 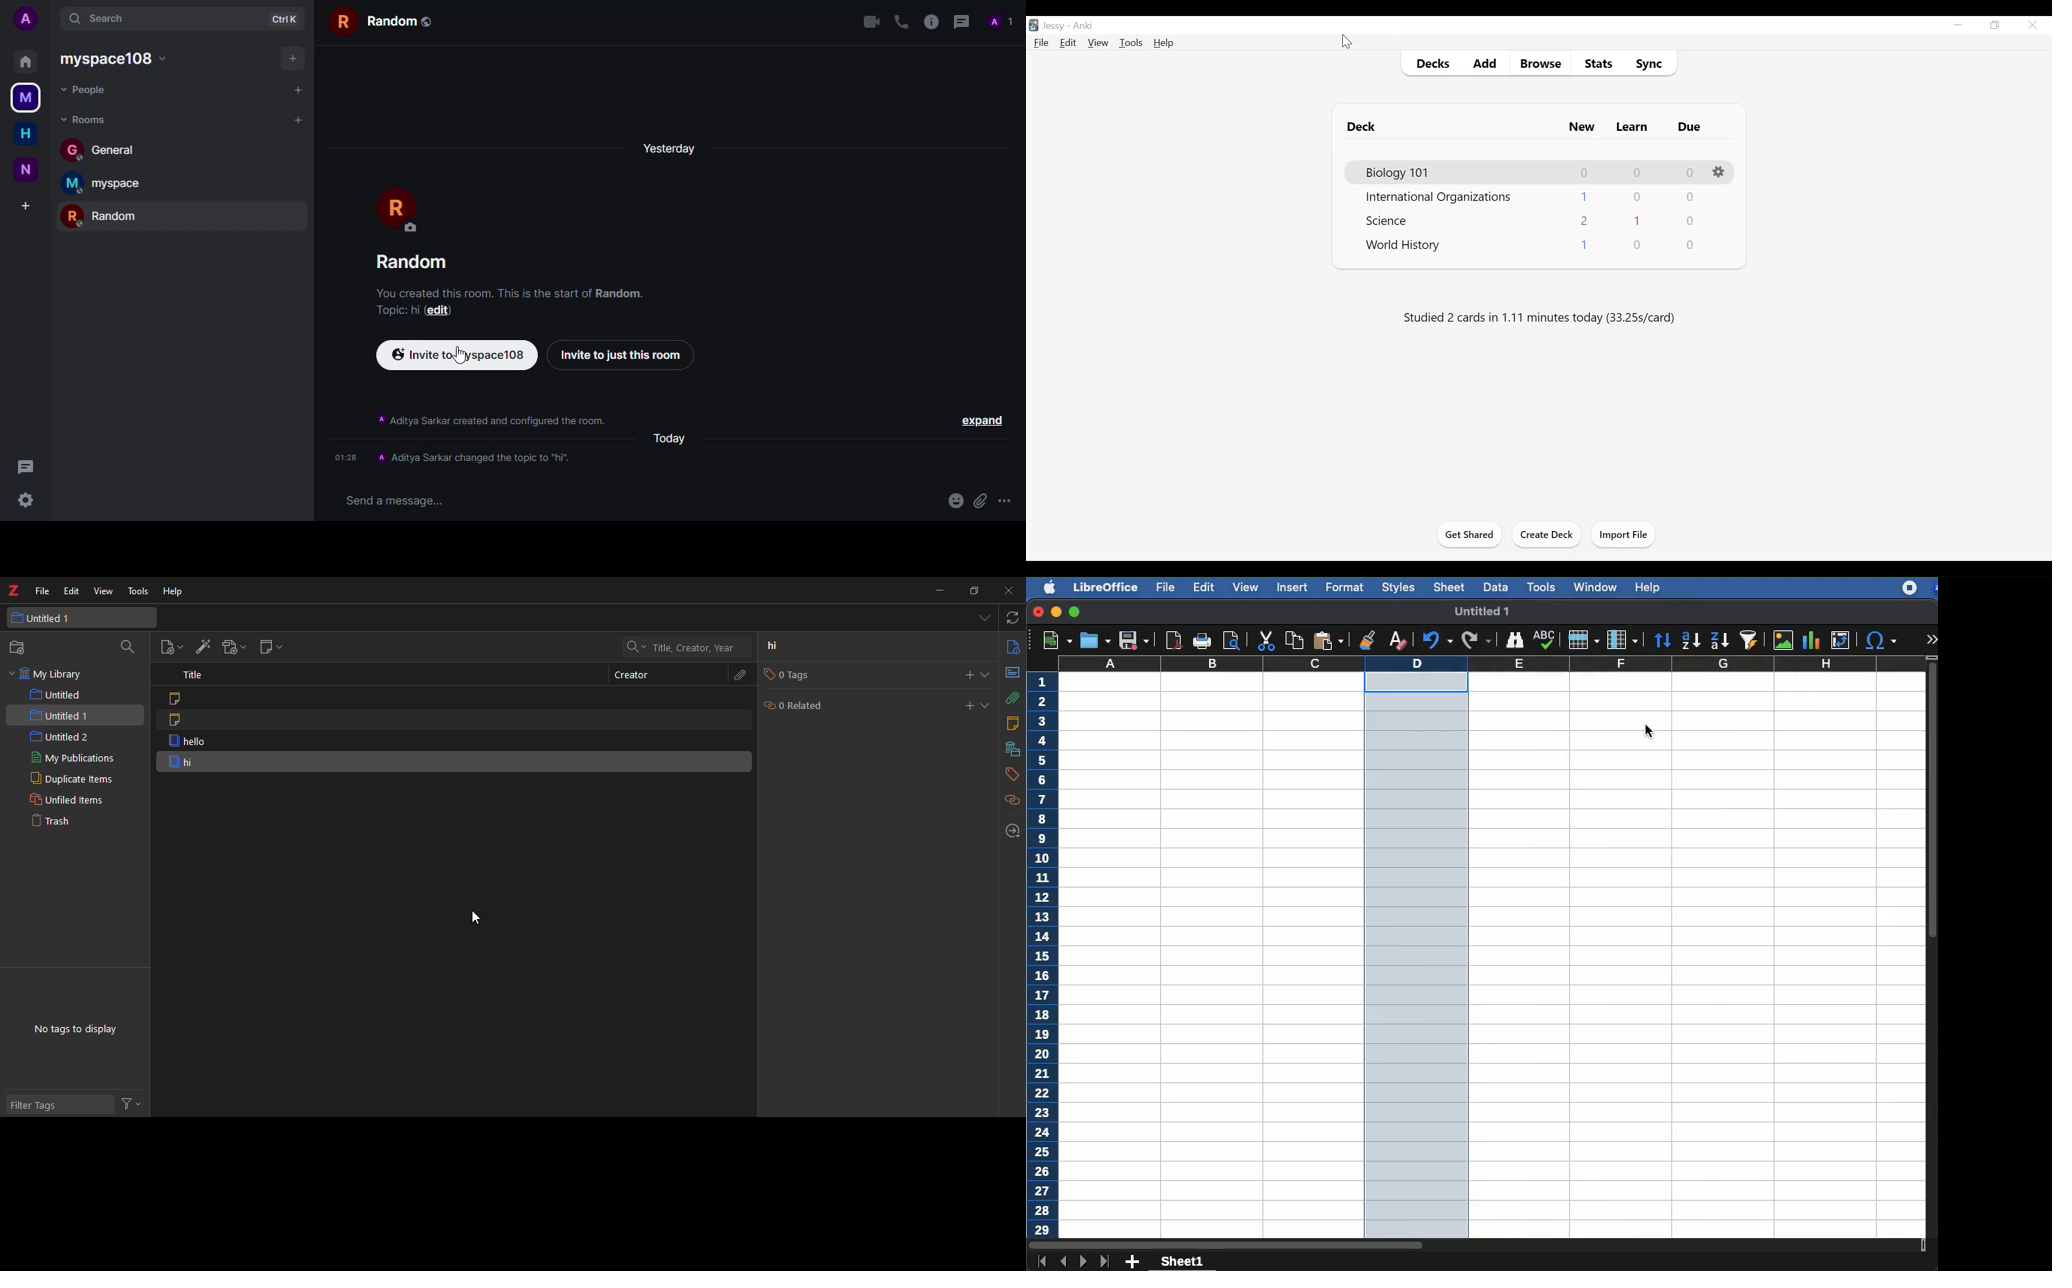 What do you see at coordinates (1995, 26) in the screenshot?
I see `Restore` at bounding box center [1995, 26].